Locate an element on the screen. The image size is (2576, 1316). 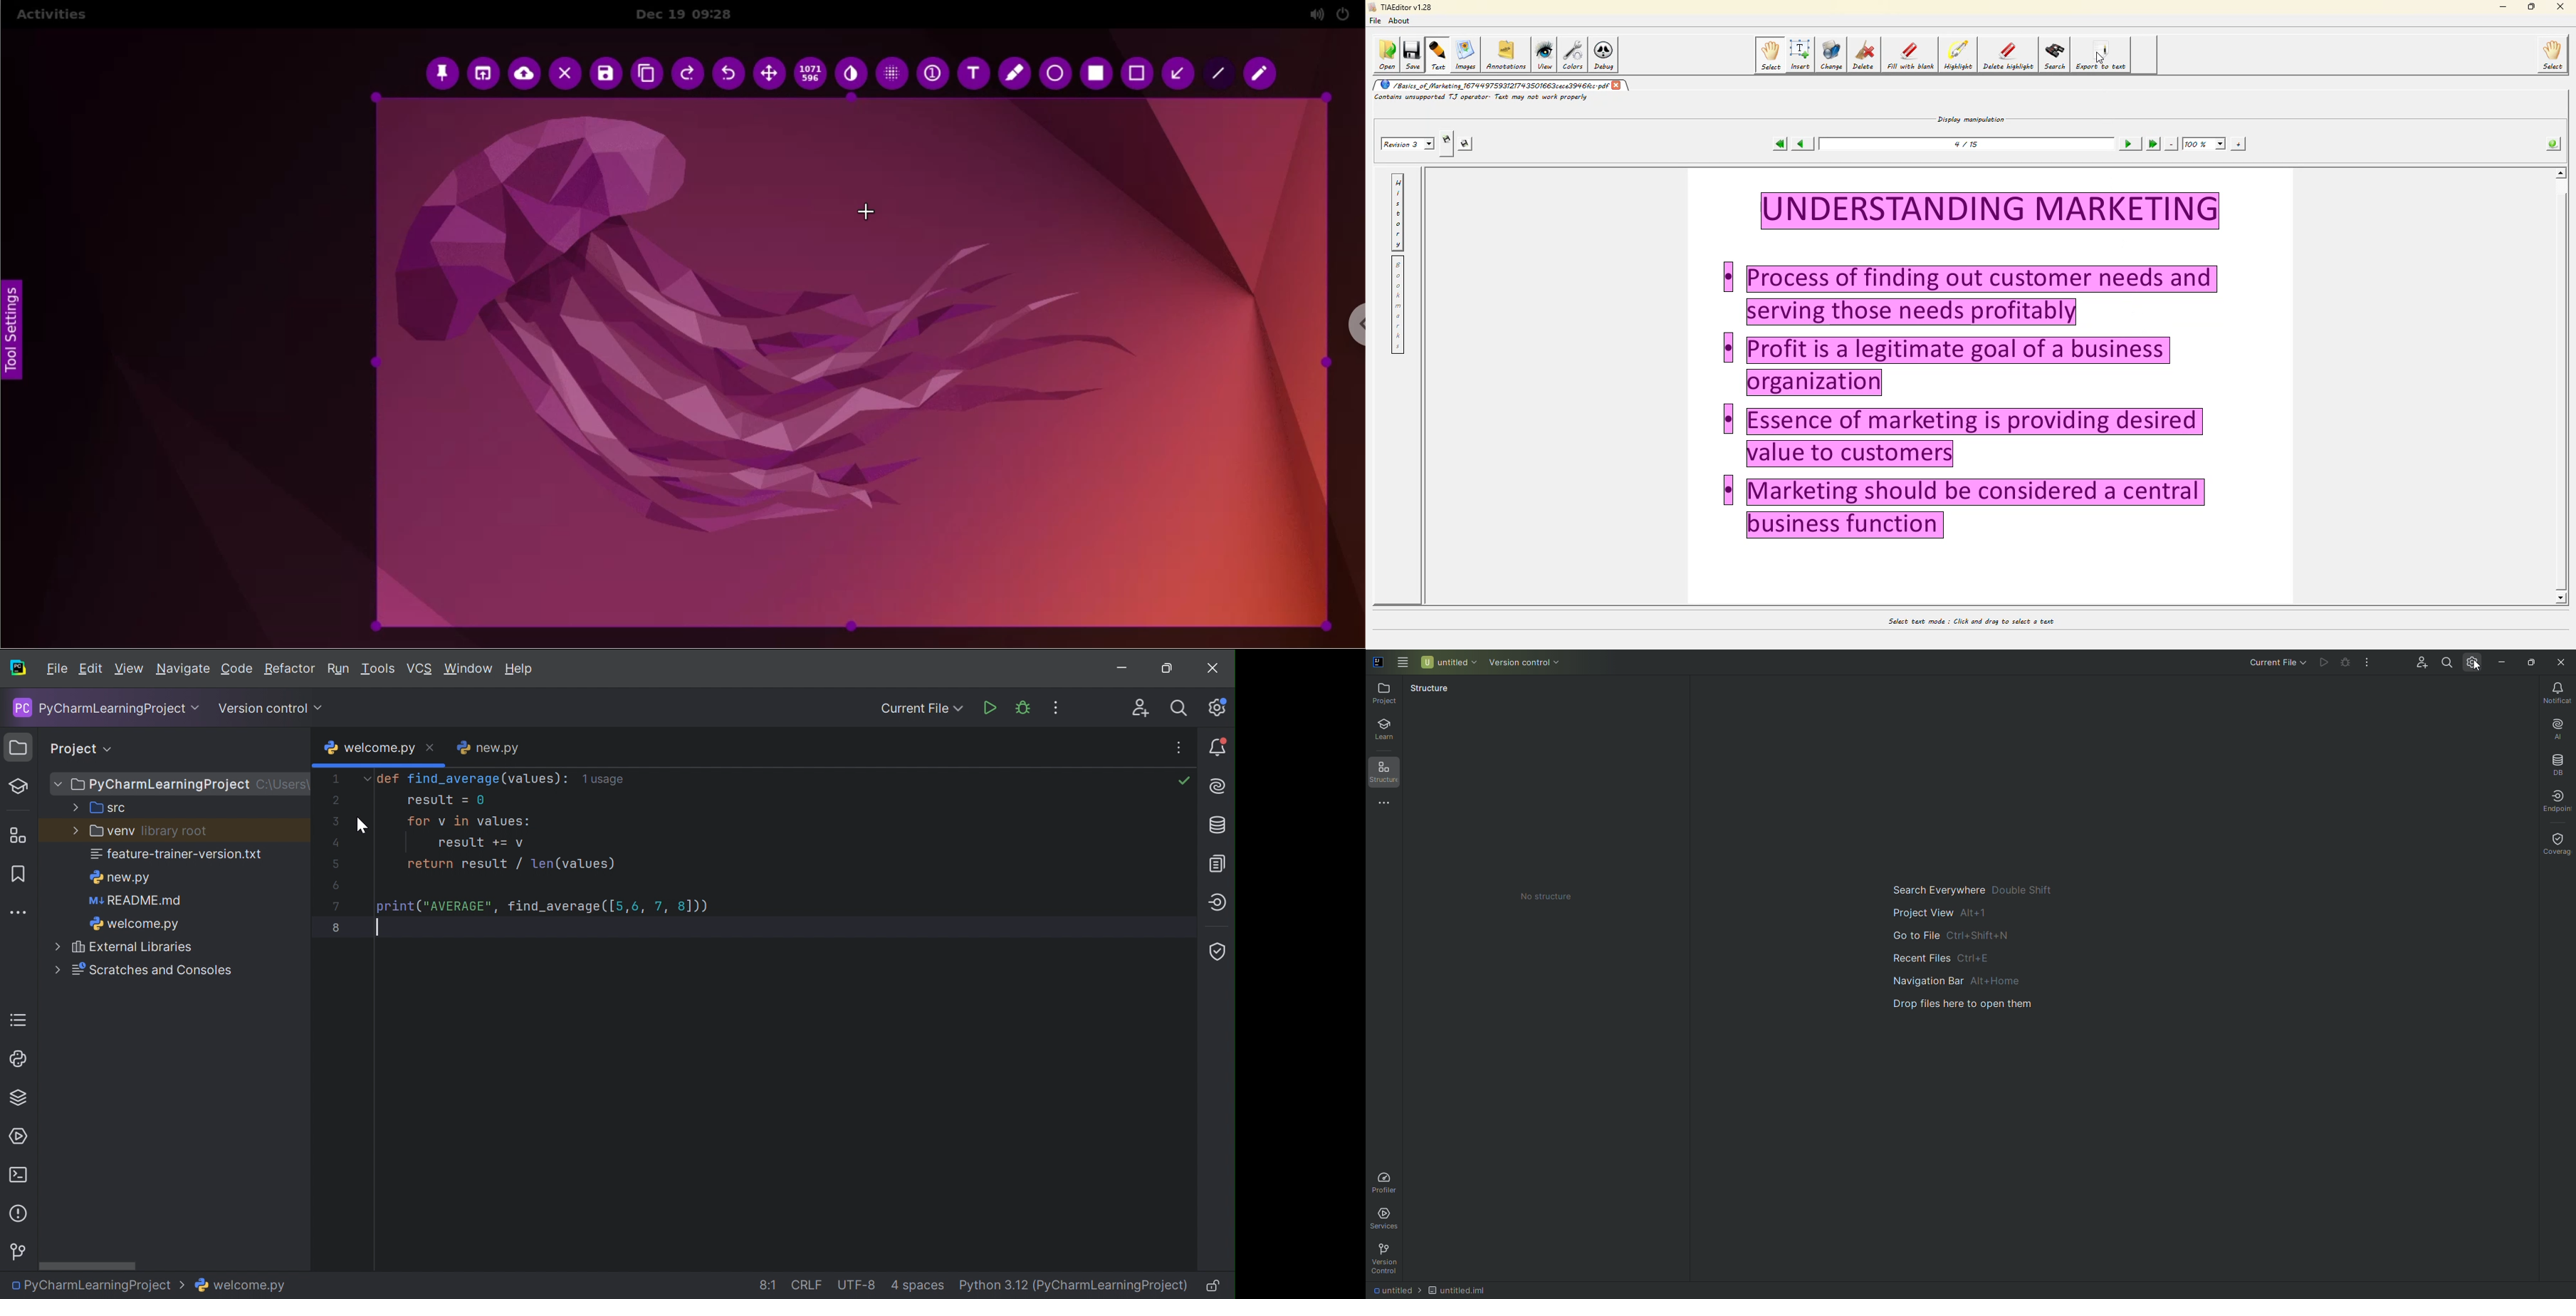
5 is located at coordinates (335, 862).